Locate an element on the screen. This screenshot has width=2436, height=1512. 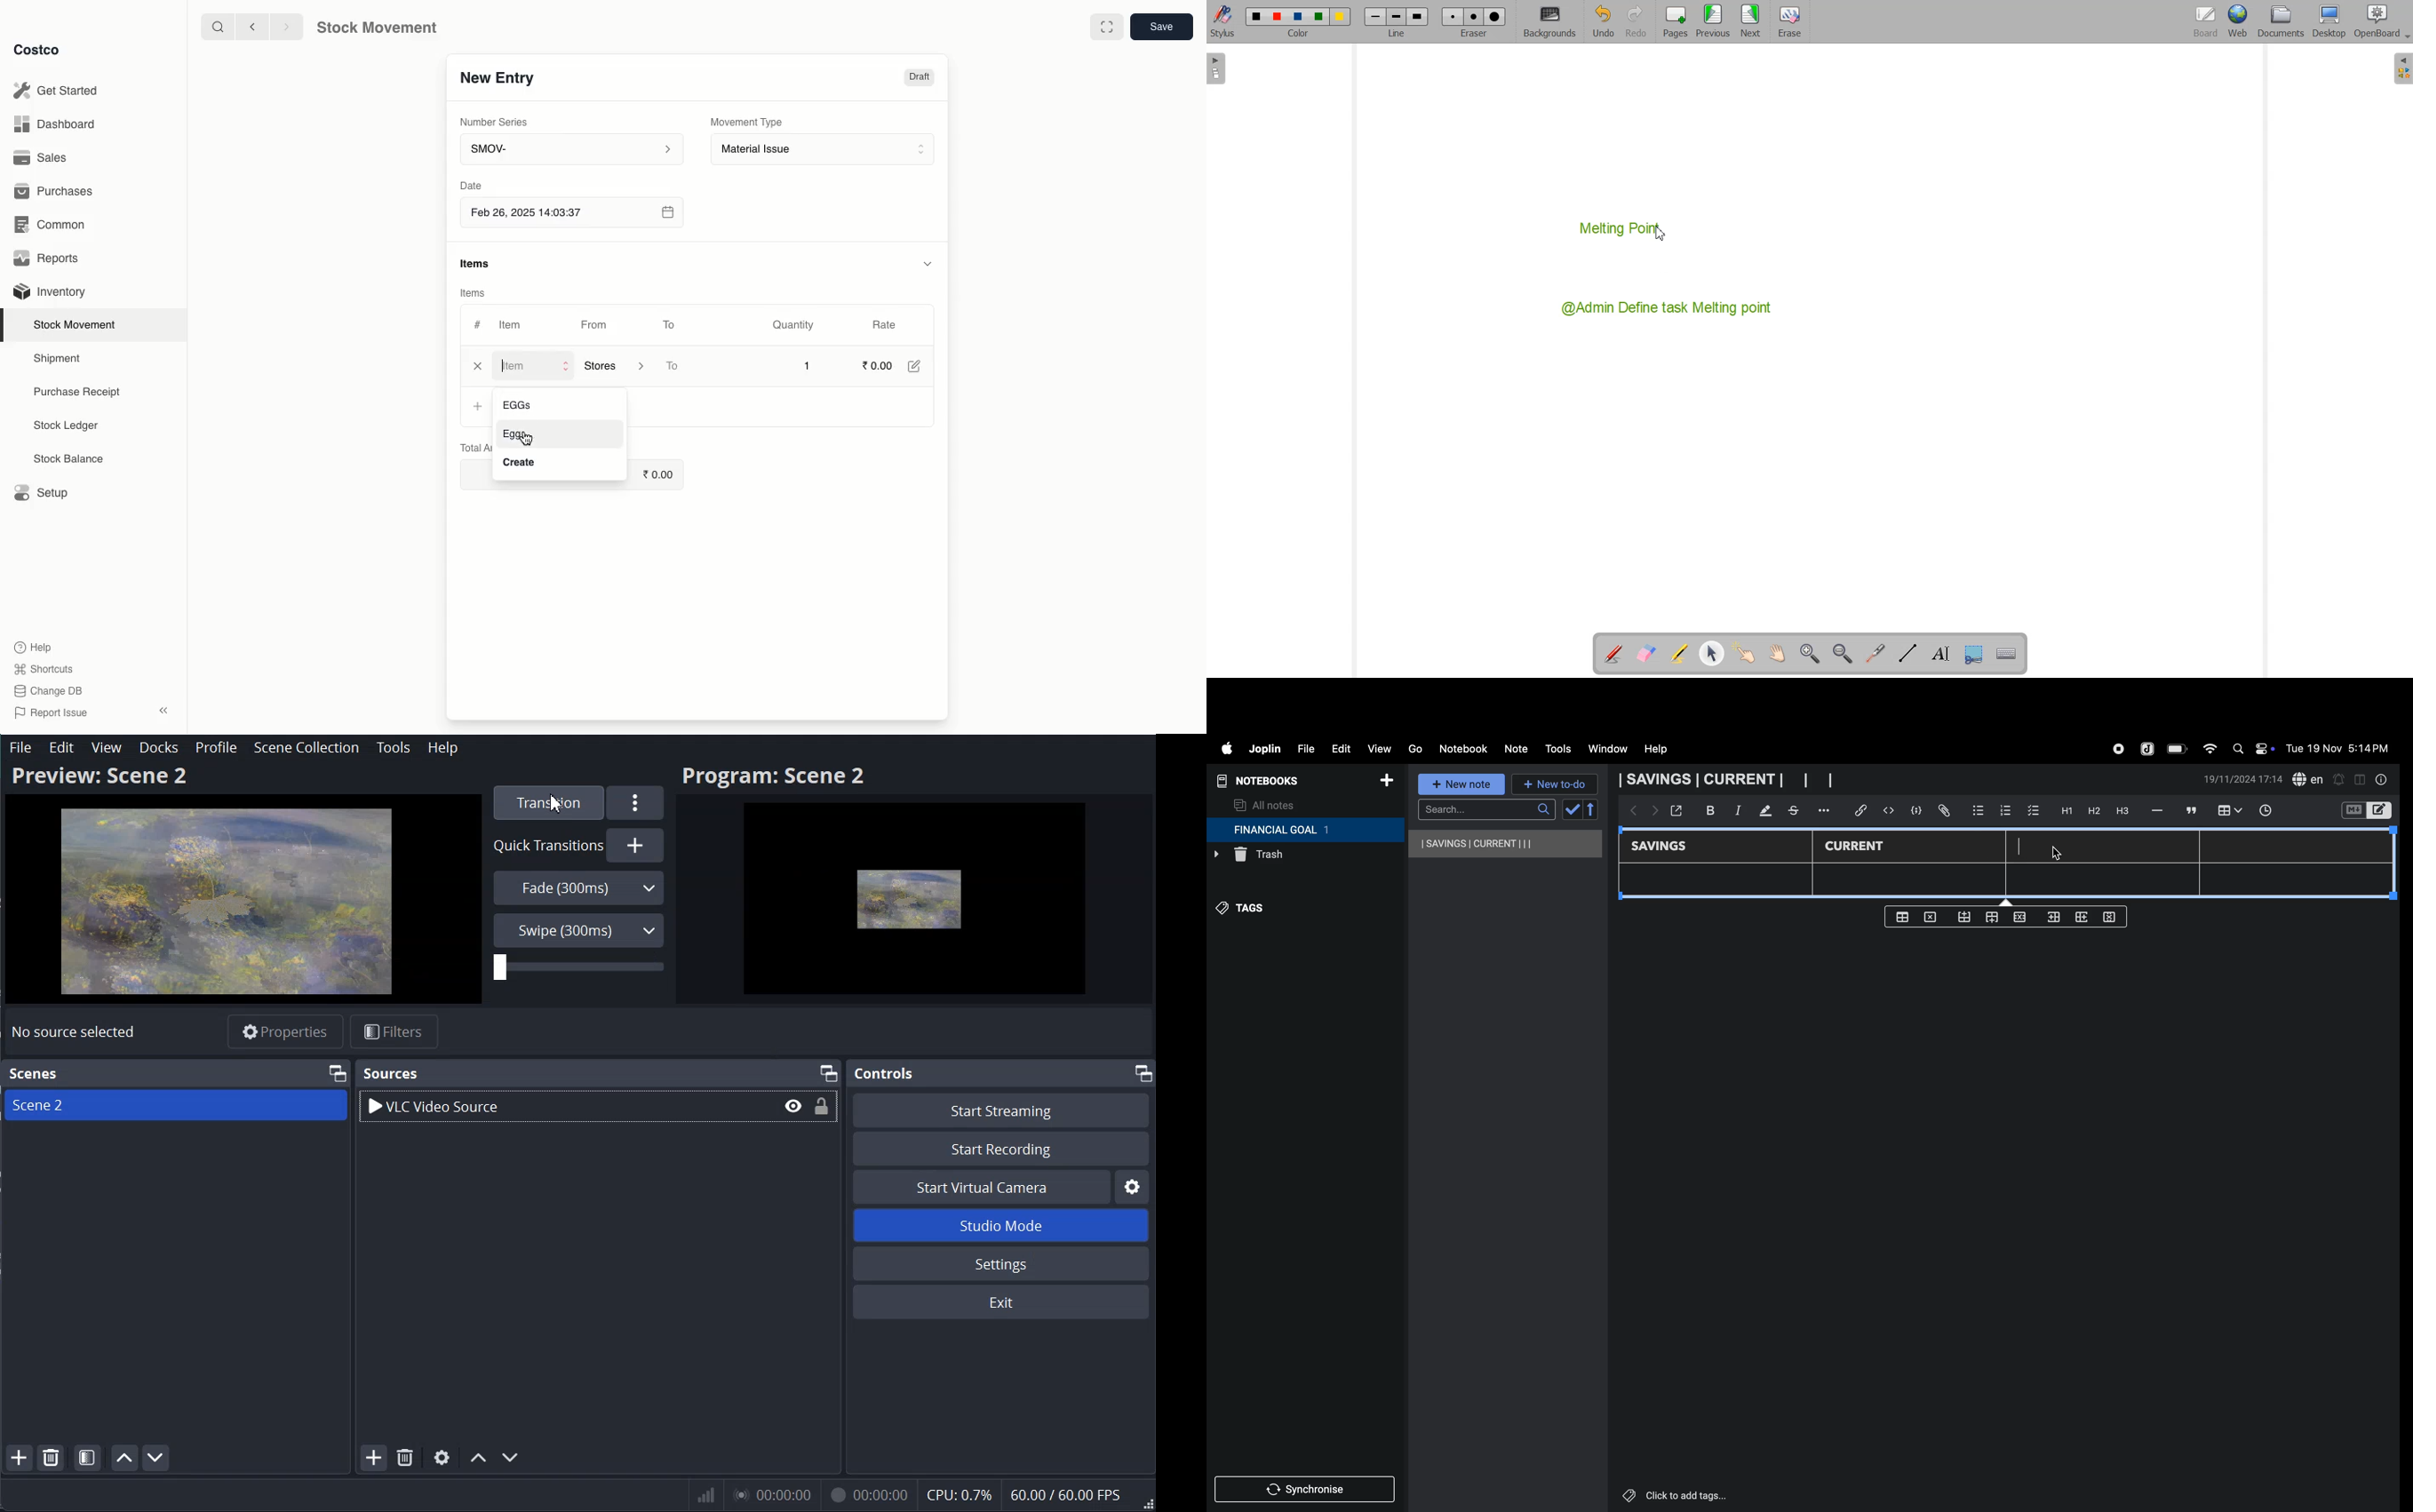
Annotate Document is located at coordinates (1613, 654).